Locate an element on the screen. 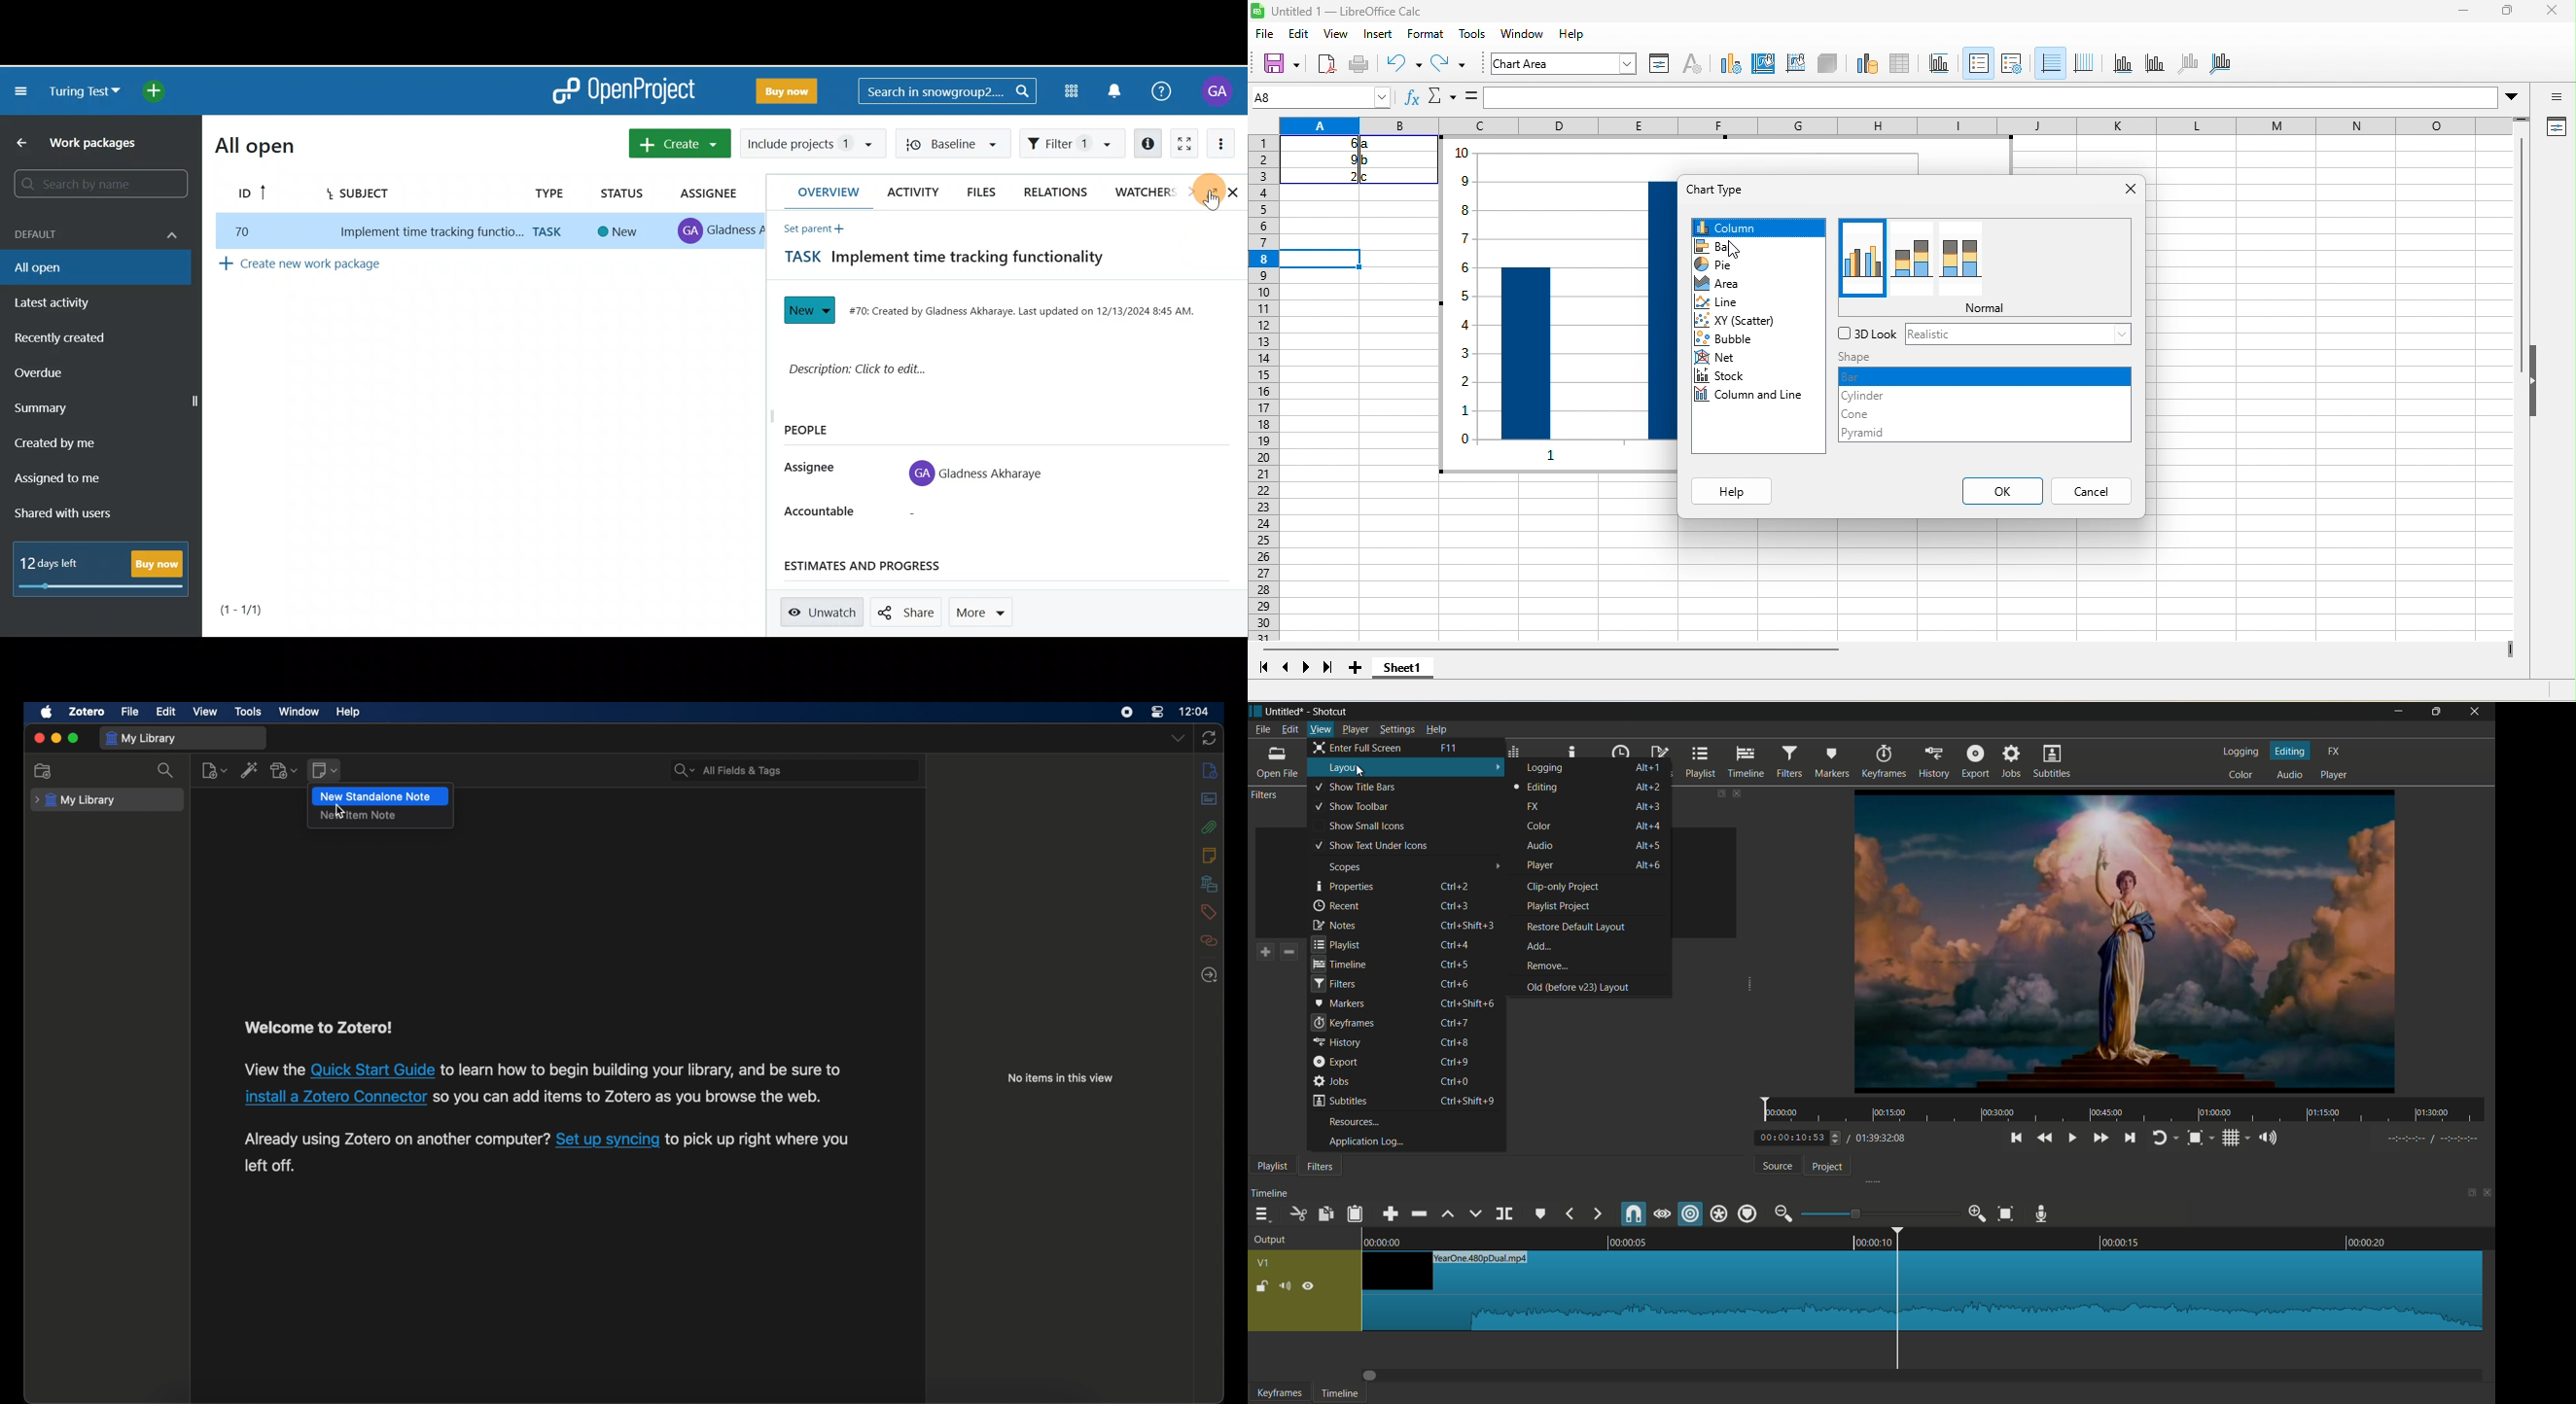 This screenshot has height=1428, width=2576. record audio is located at coordinates (2044, 1214).